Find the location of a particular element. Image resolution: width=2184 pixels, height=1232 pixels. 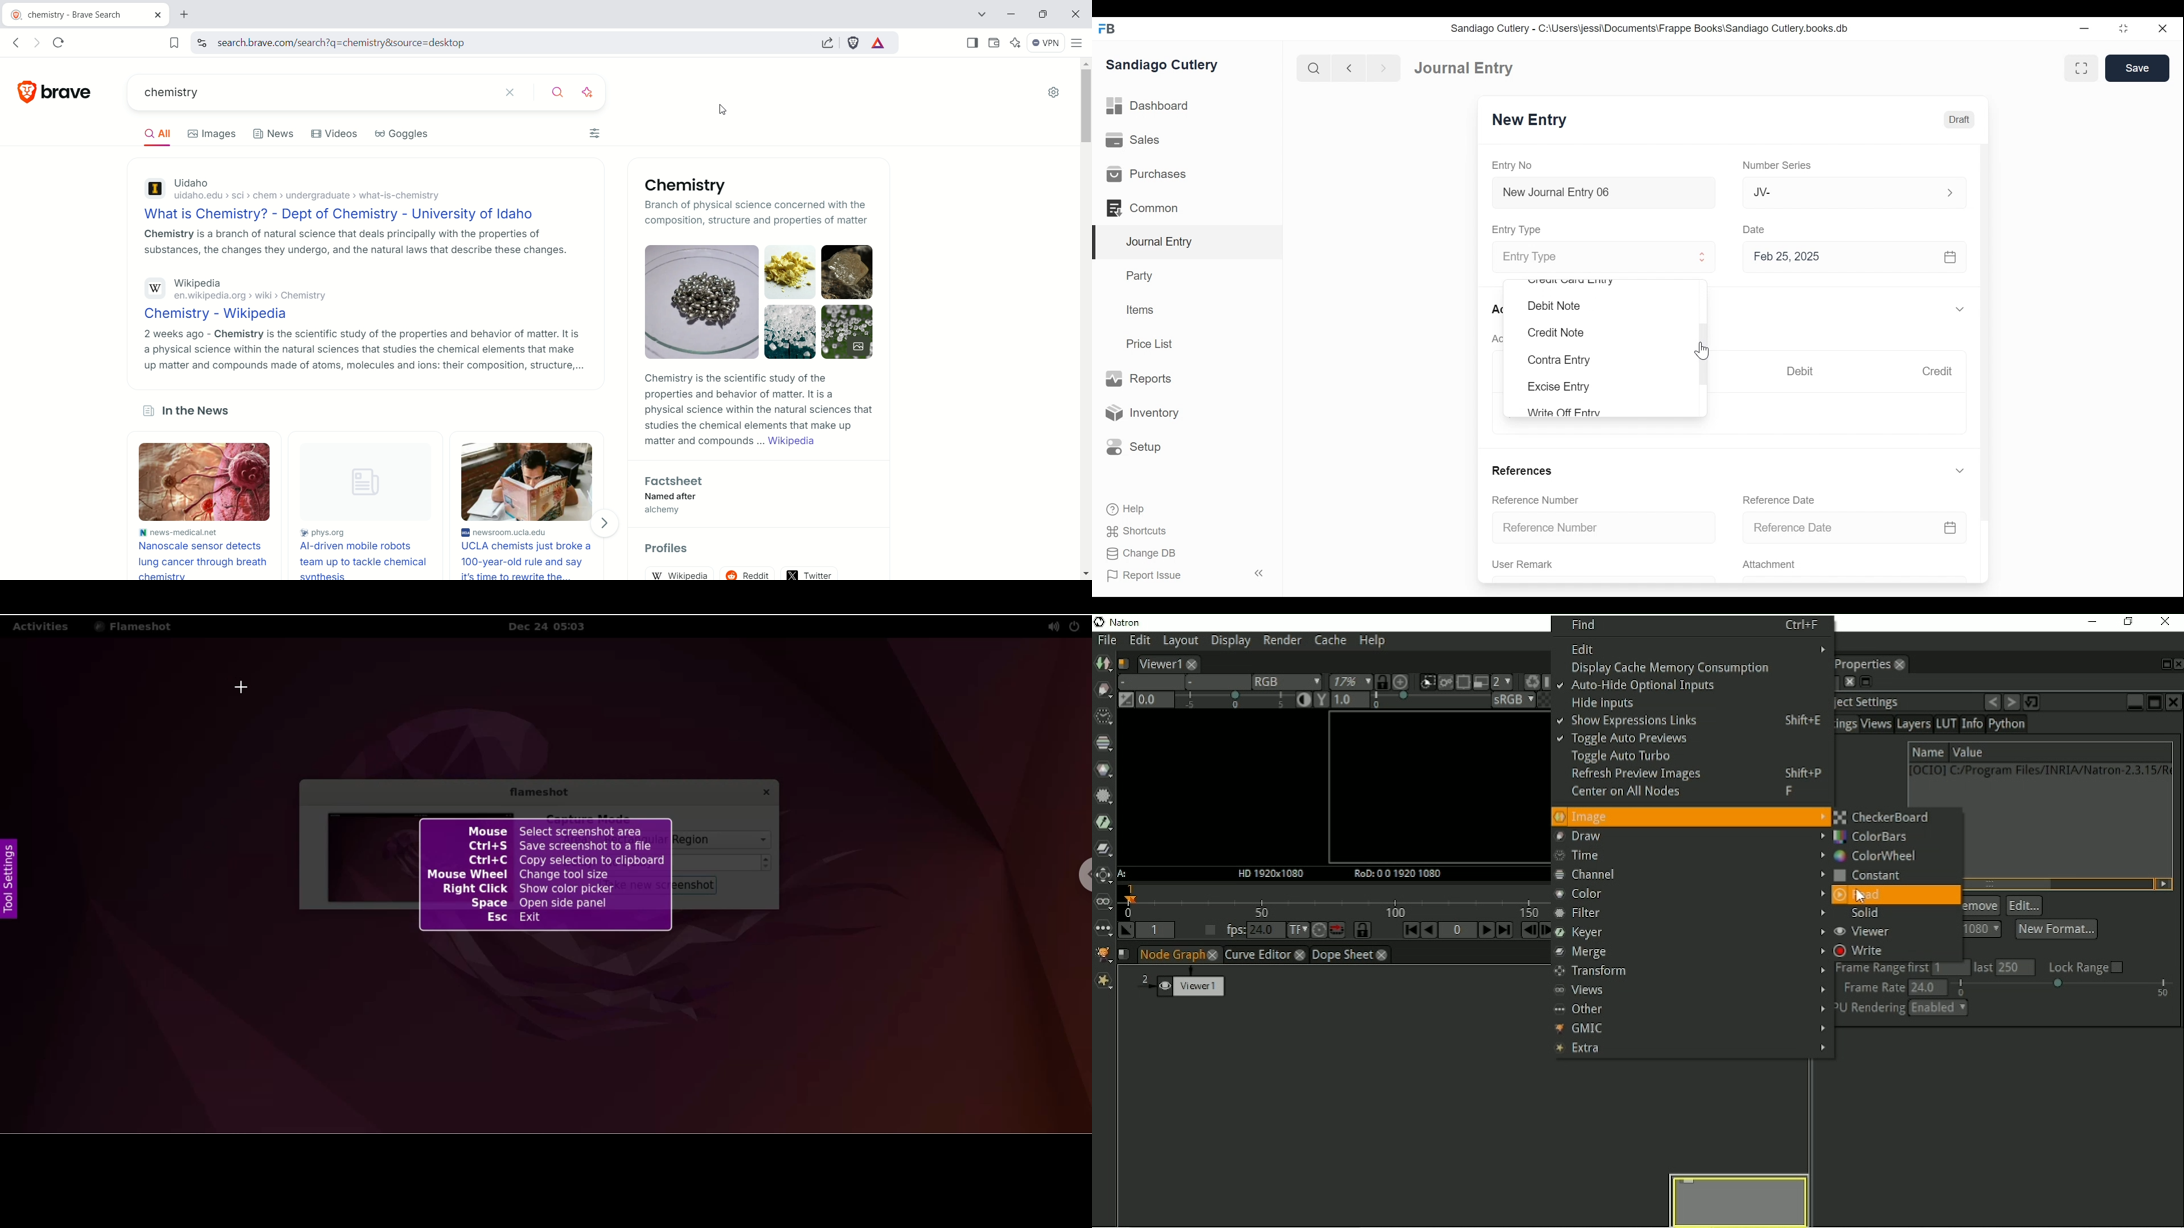

Feb 25, 2025 is located at coordinates (1850, 256).